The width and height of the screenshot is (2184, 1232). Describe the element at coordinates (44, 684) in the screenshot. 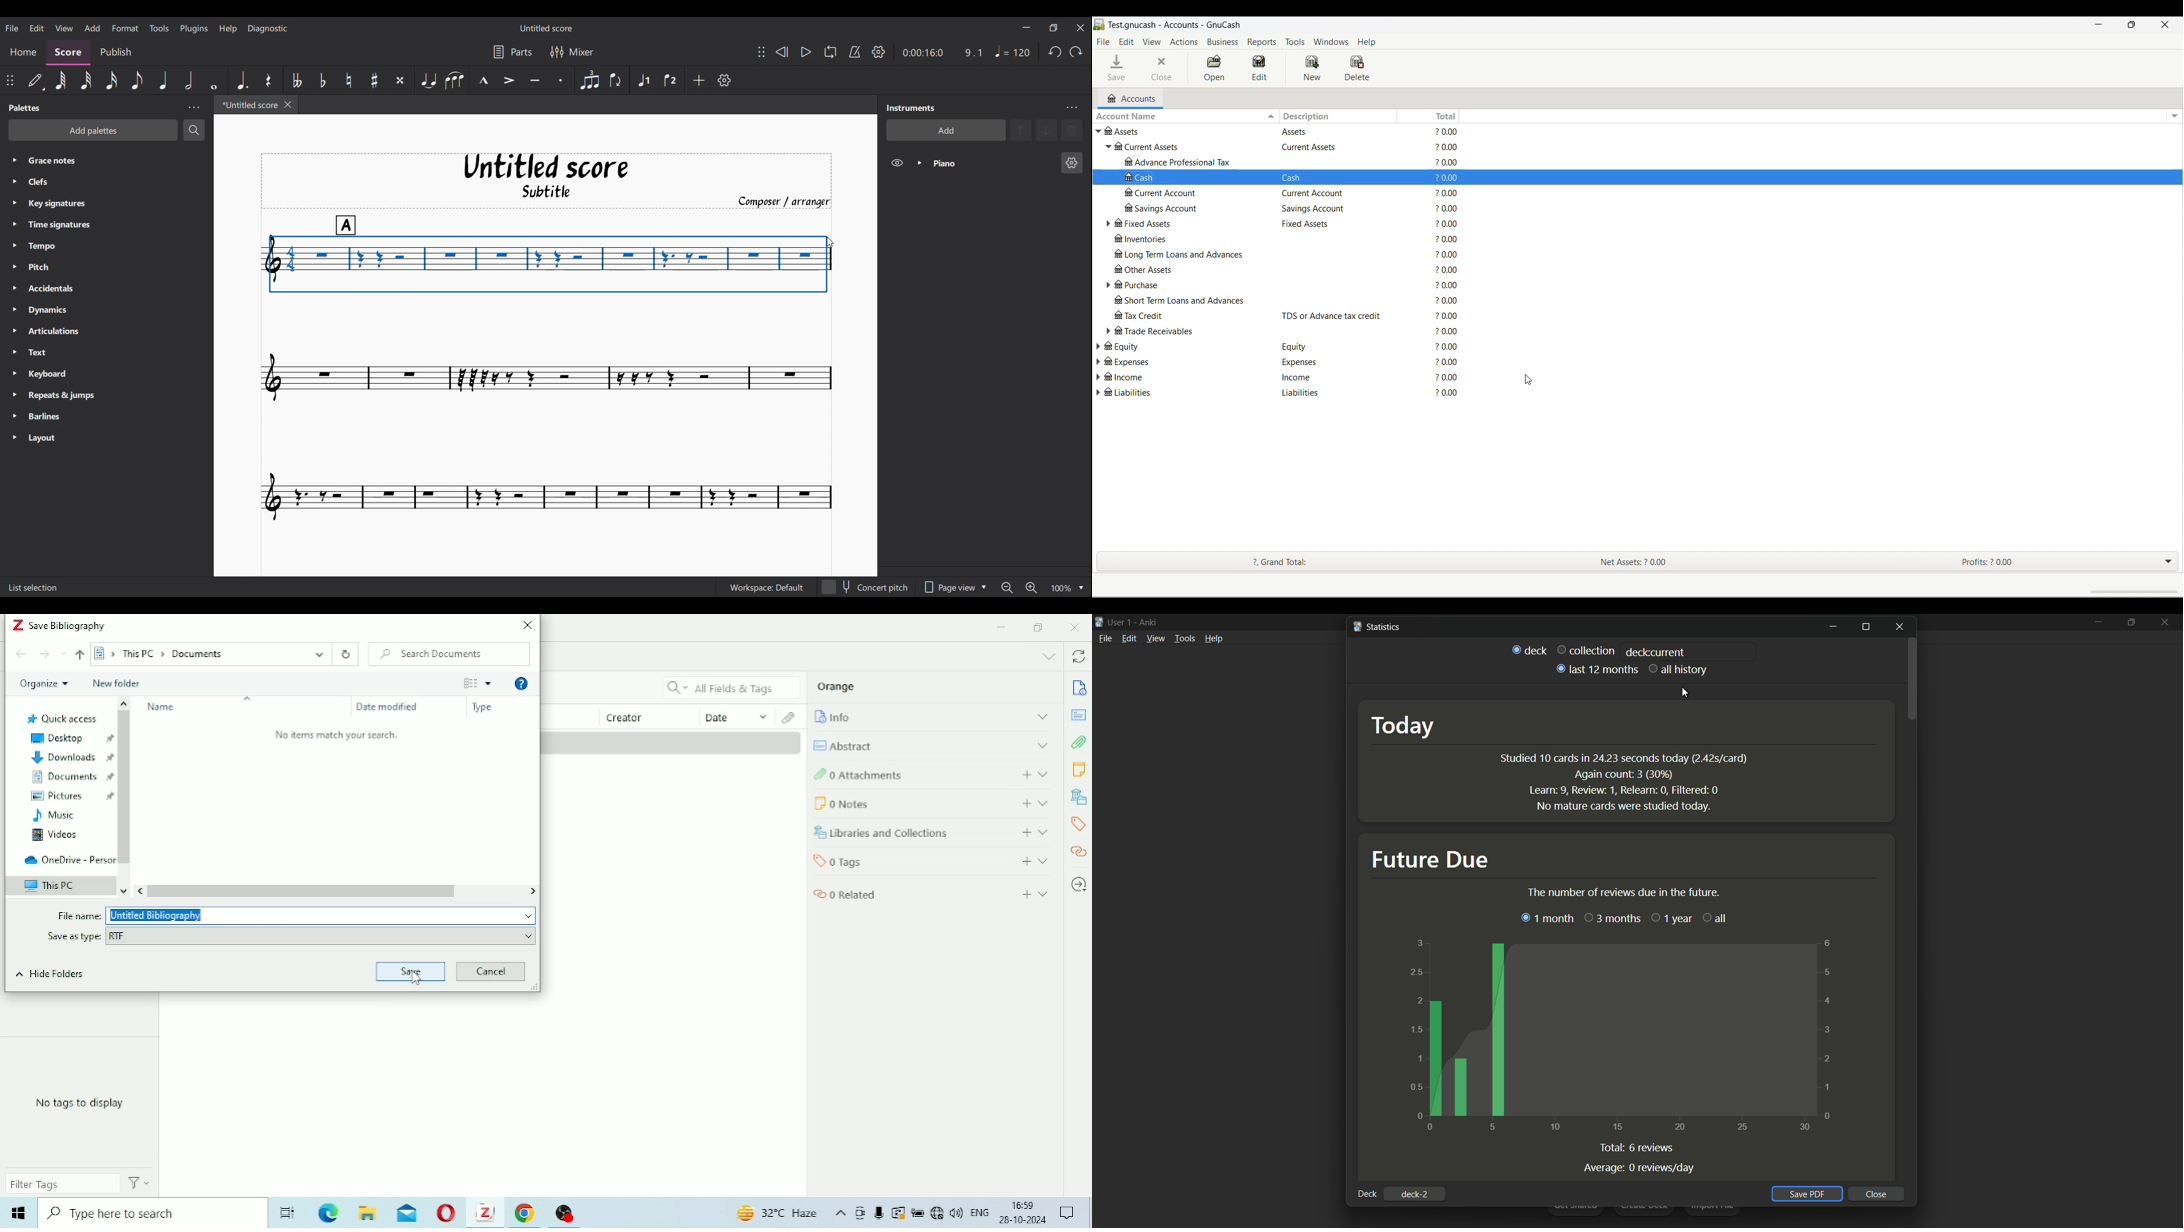

I see `Organize` at that location.